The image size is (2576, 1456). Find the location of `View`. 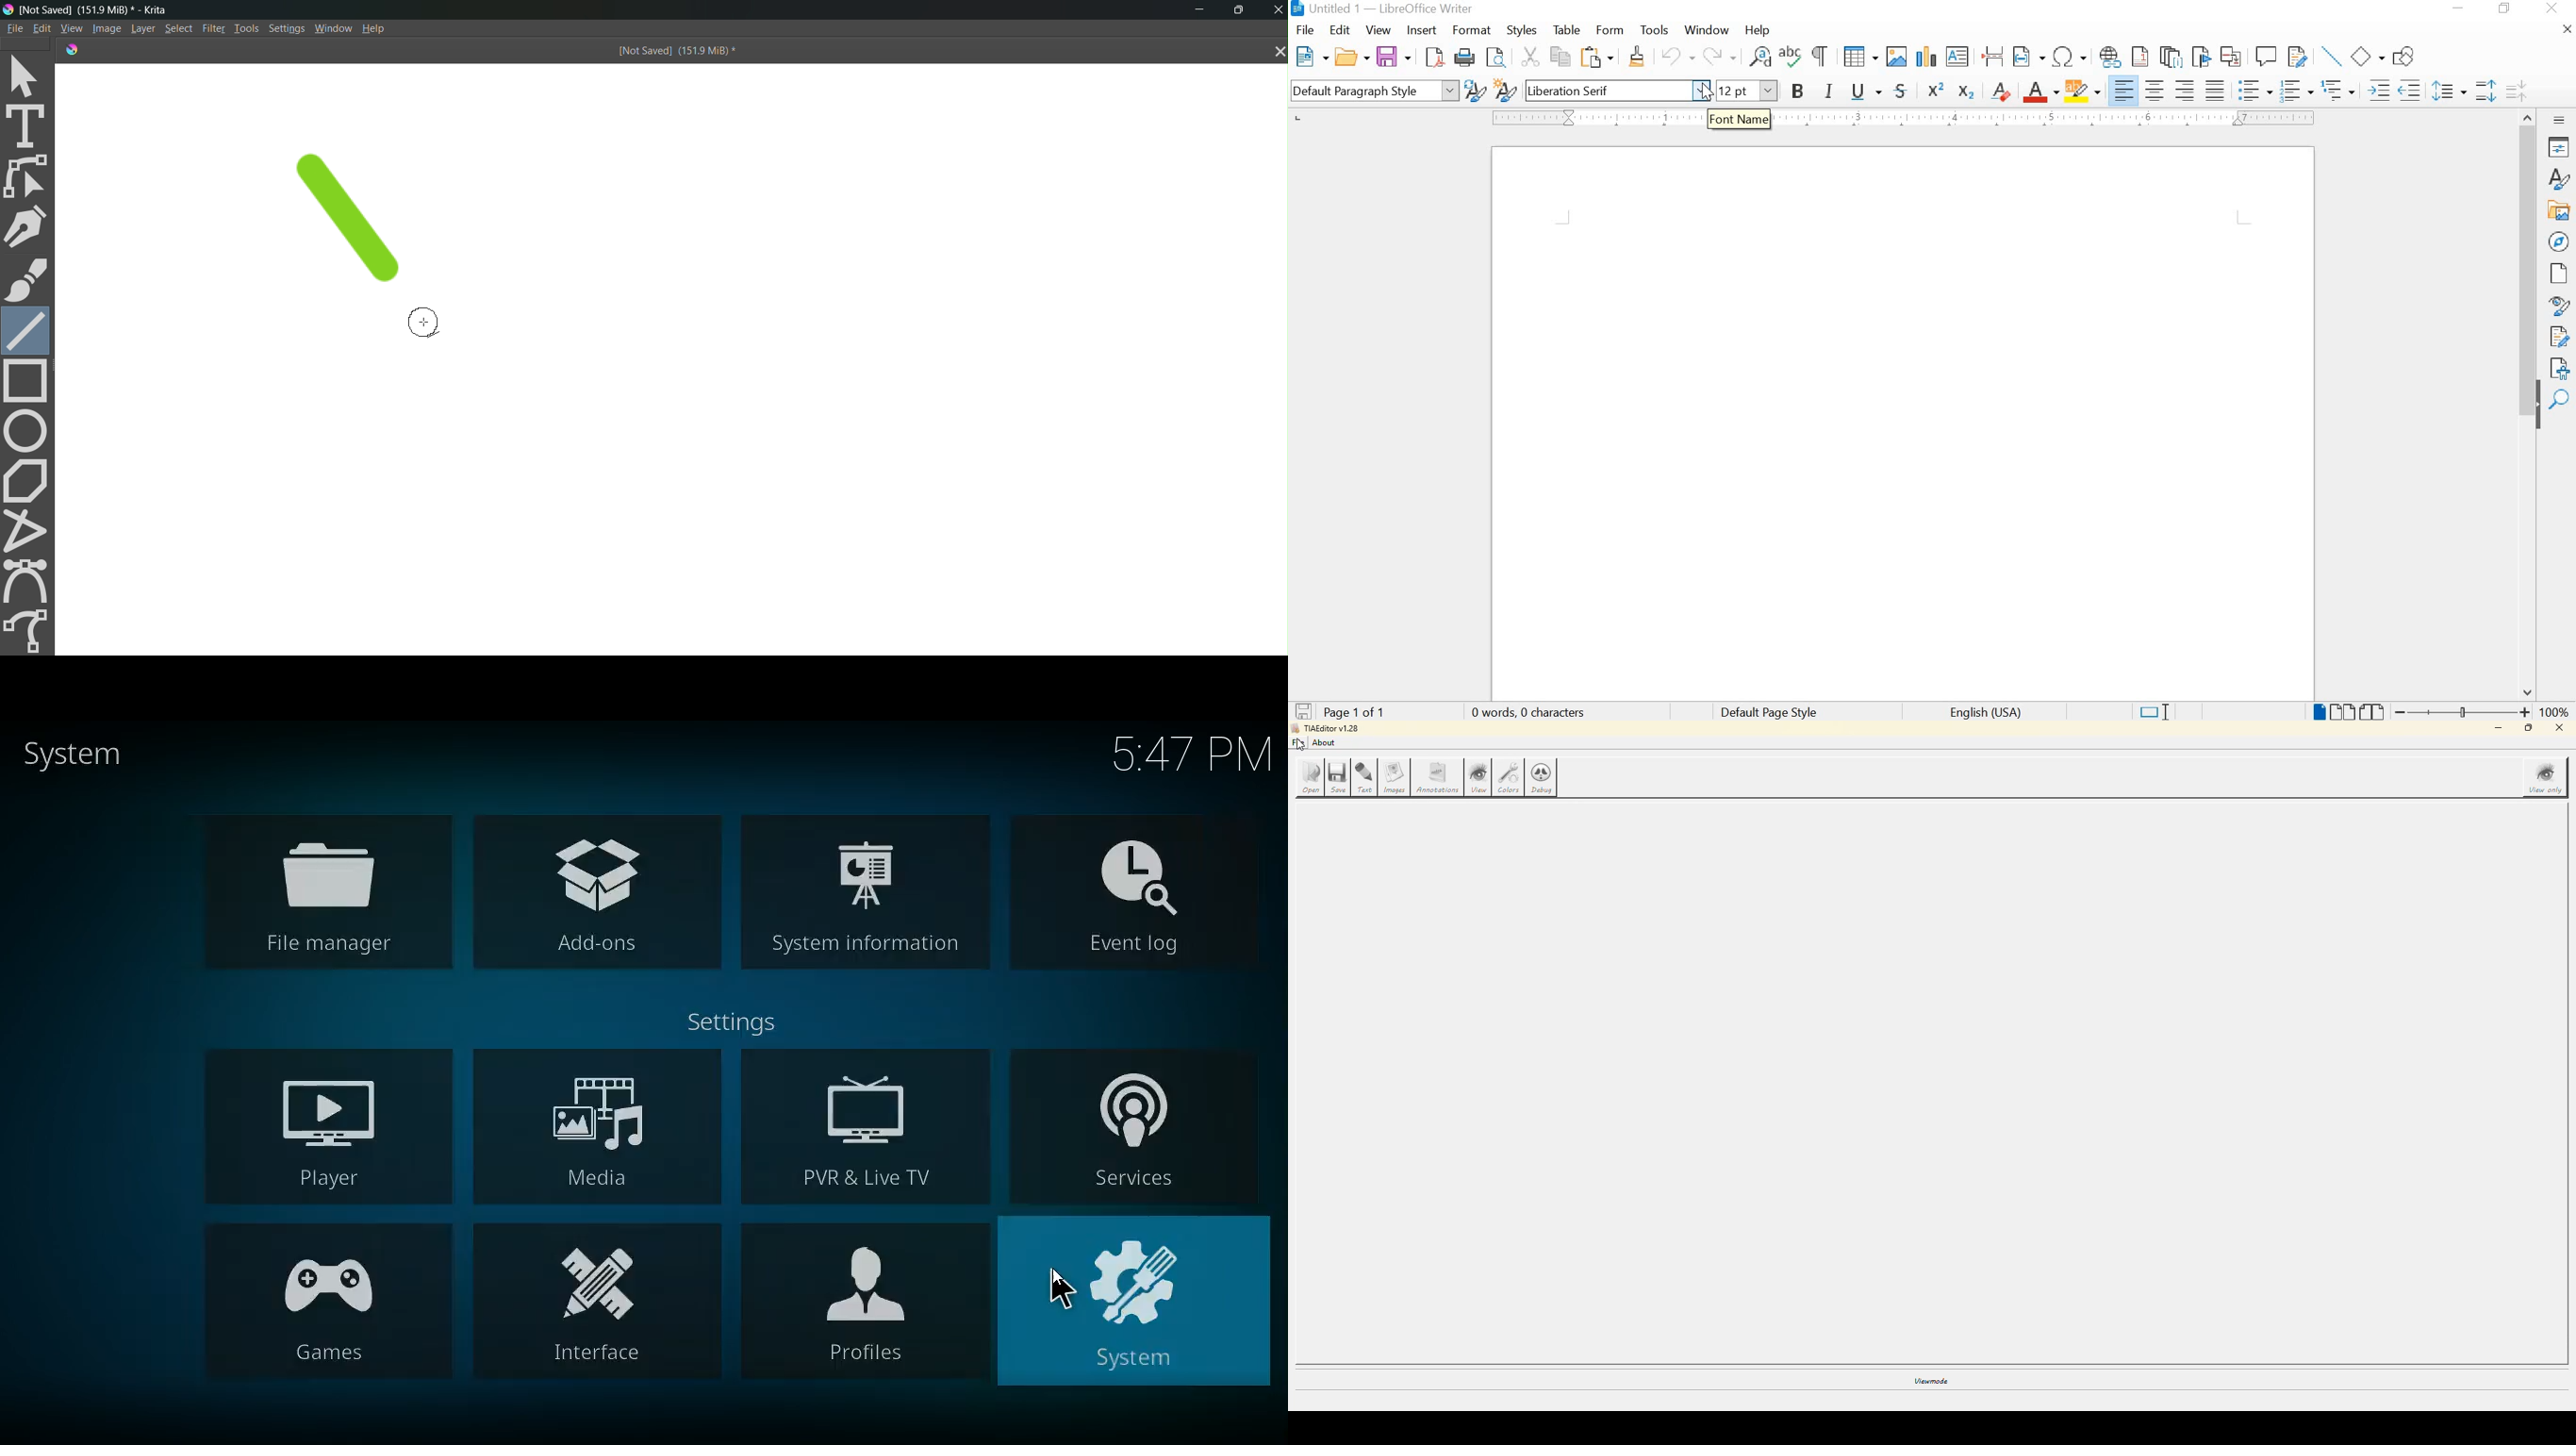

View is located at coordinates (70, 28).